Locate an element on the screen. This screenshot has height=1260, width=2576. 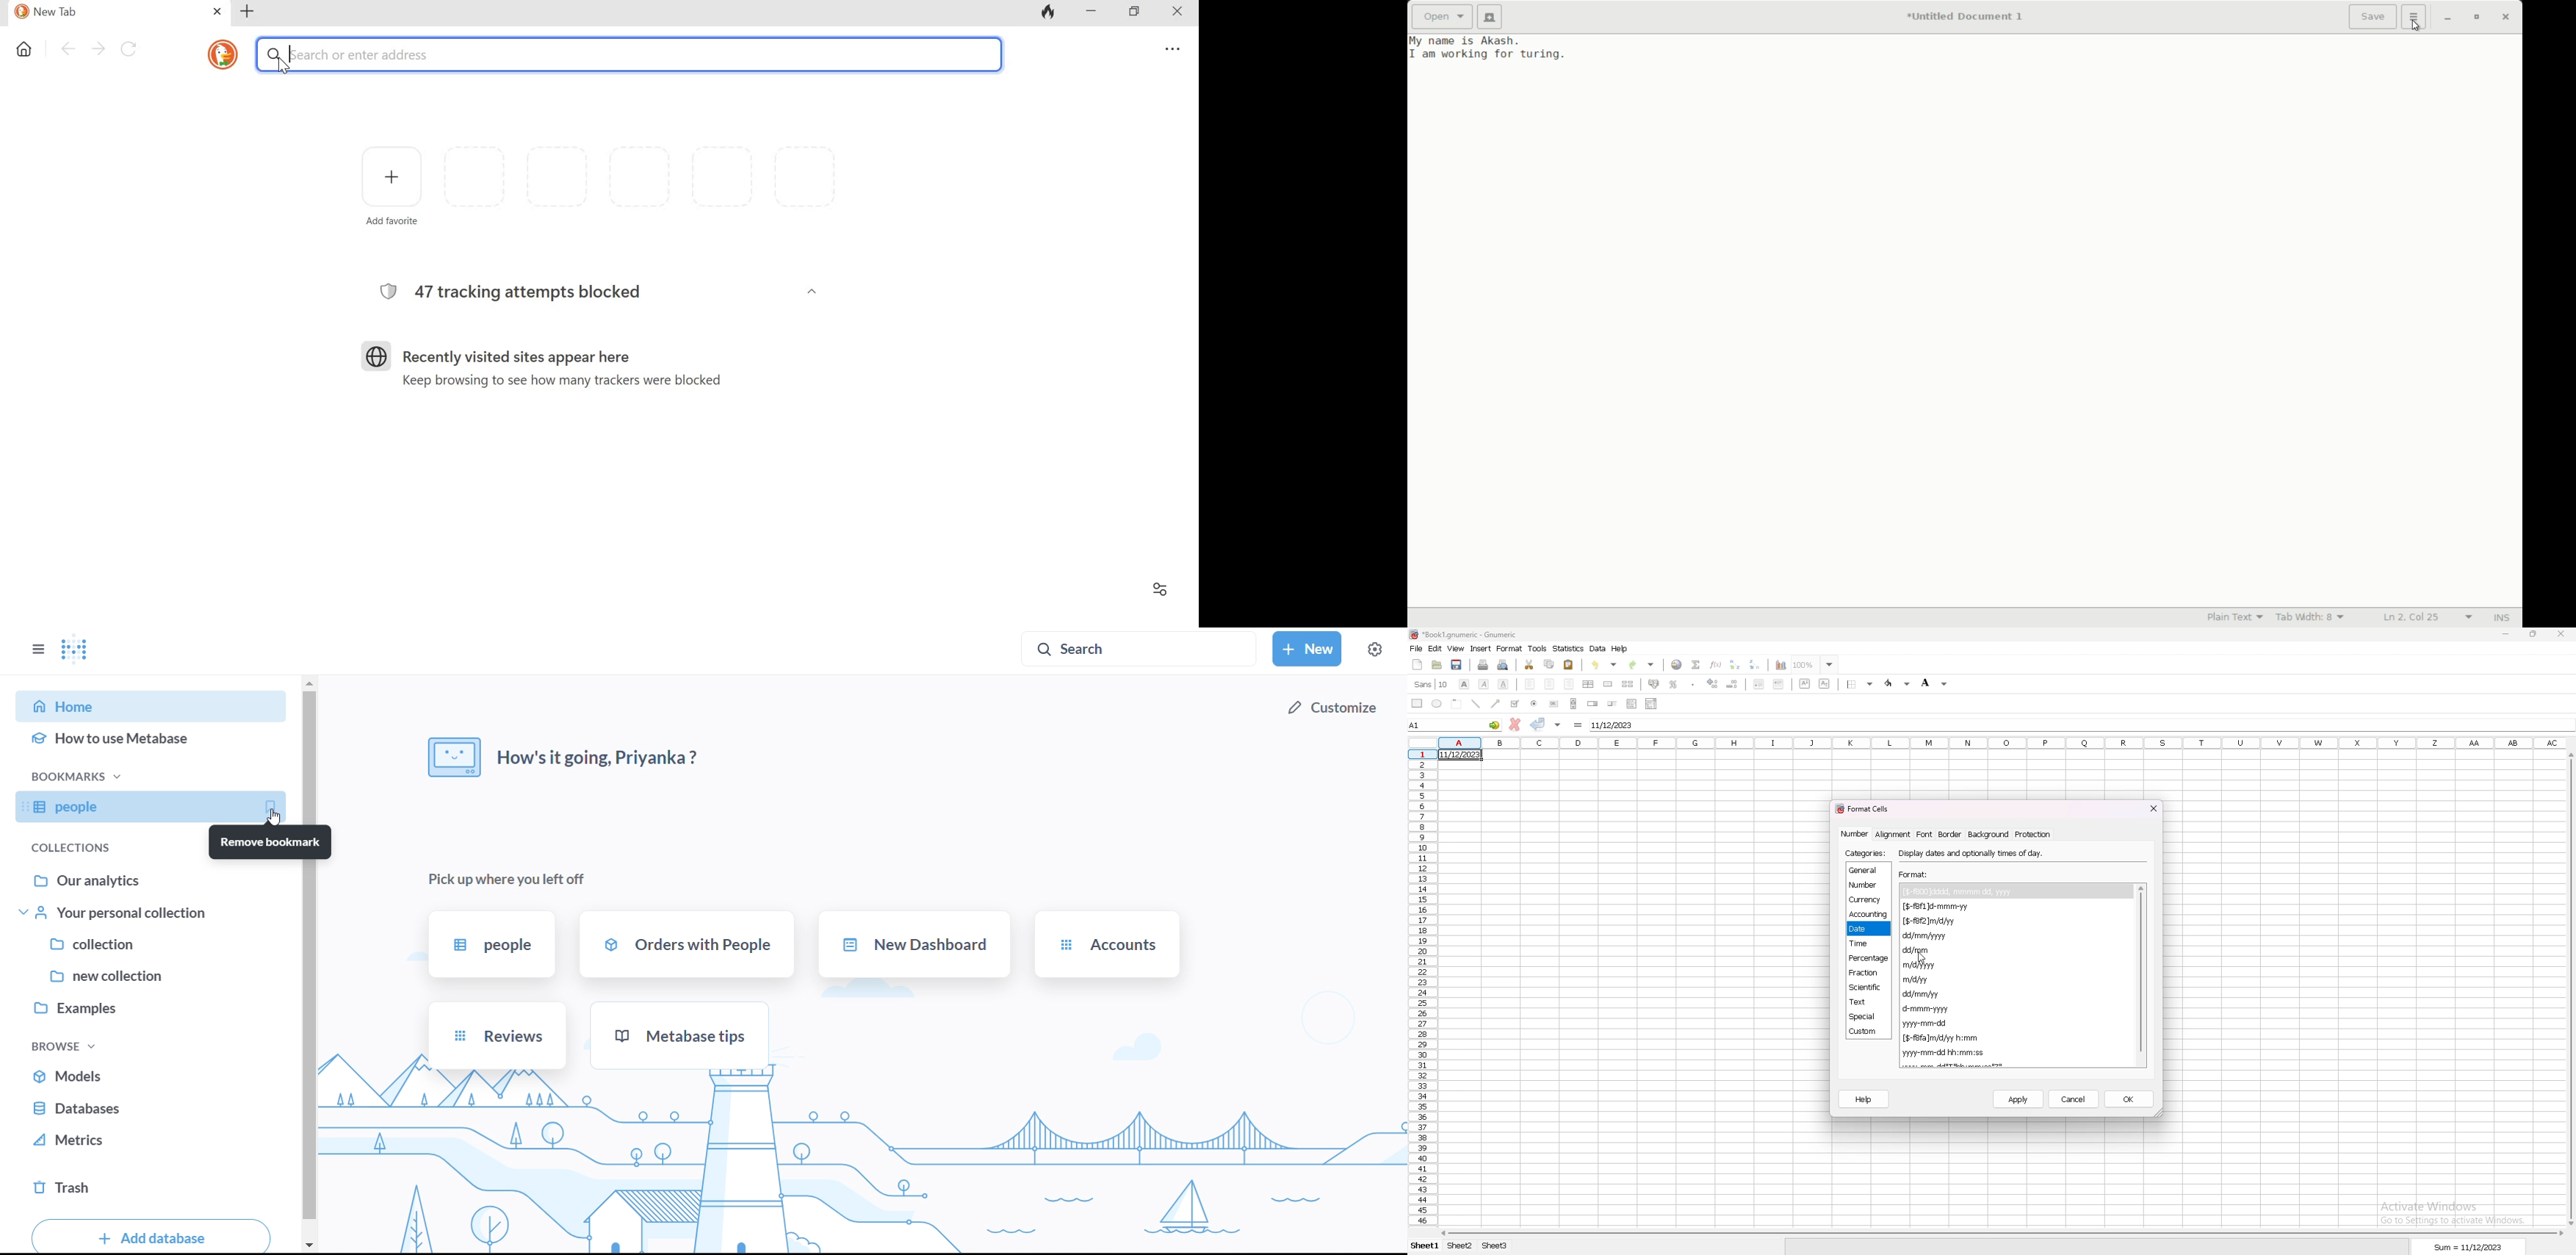
combo box is located at coordinates (1652, 704).